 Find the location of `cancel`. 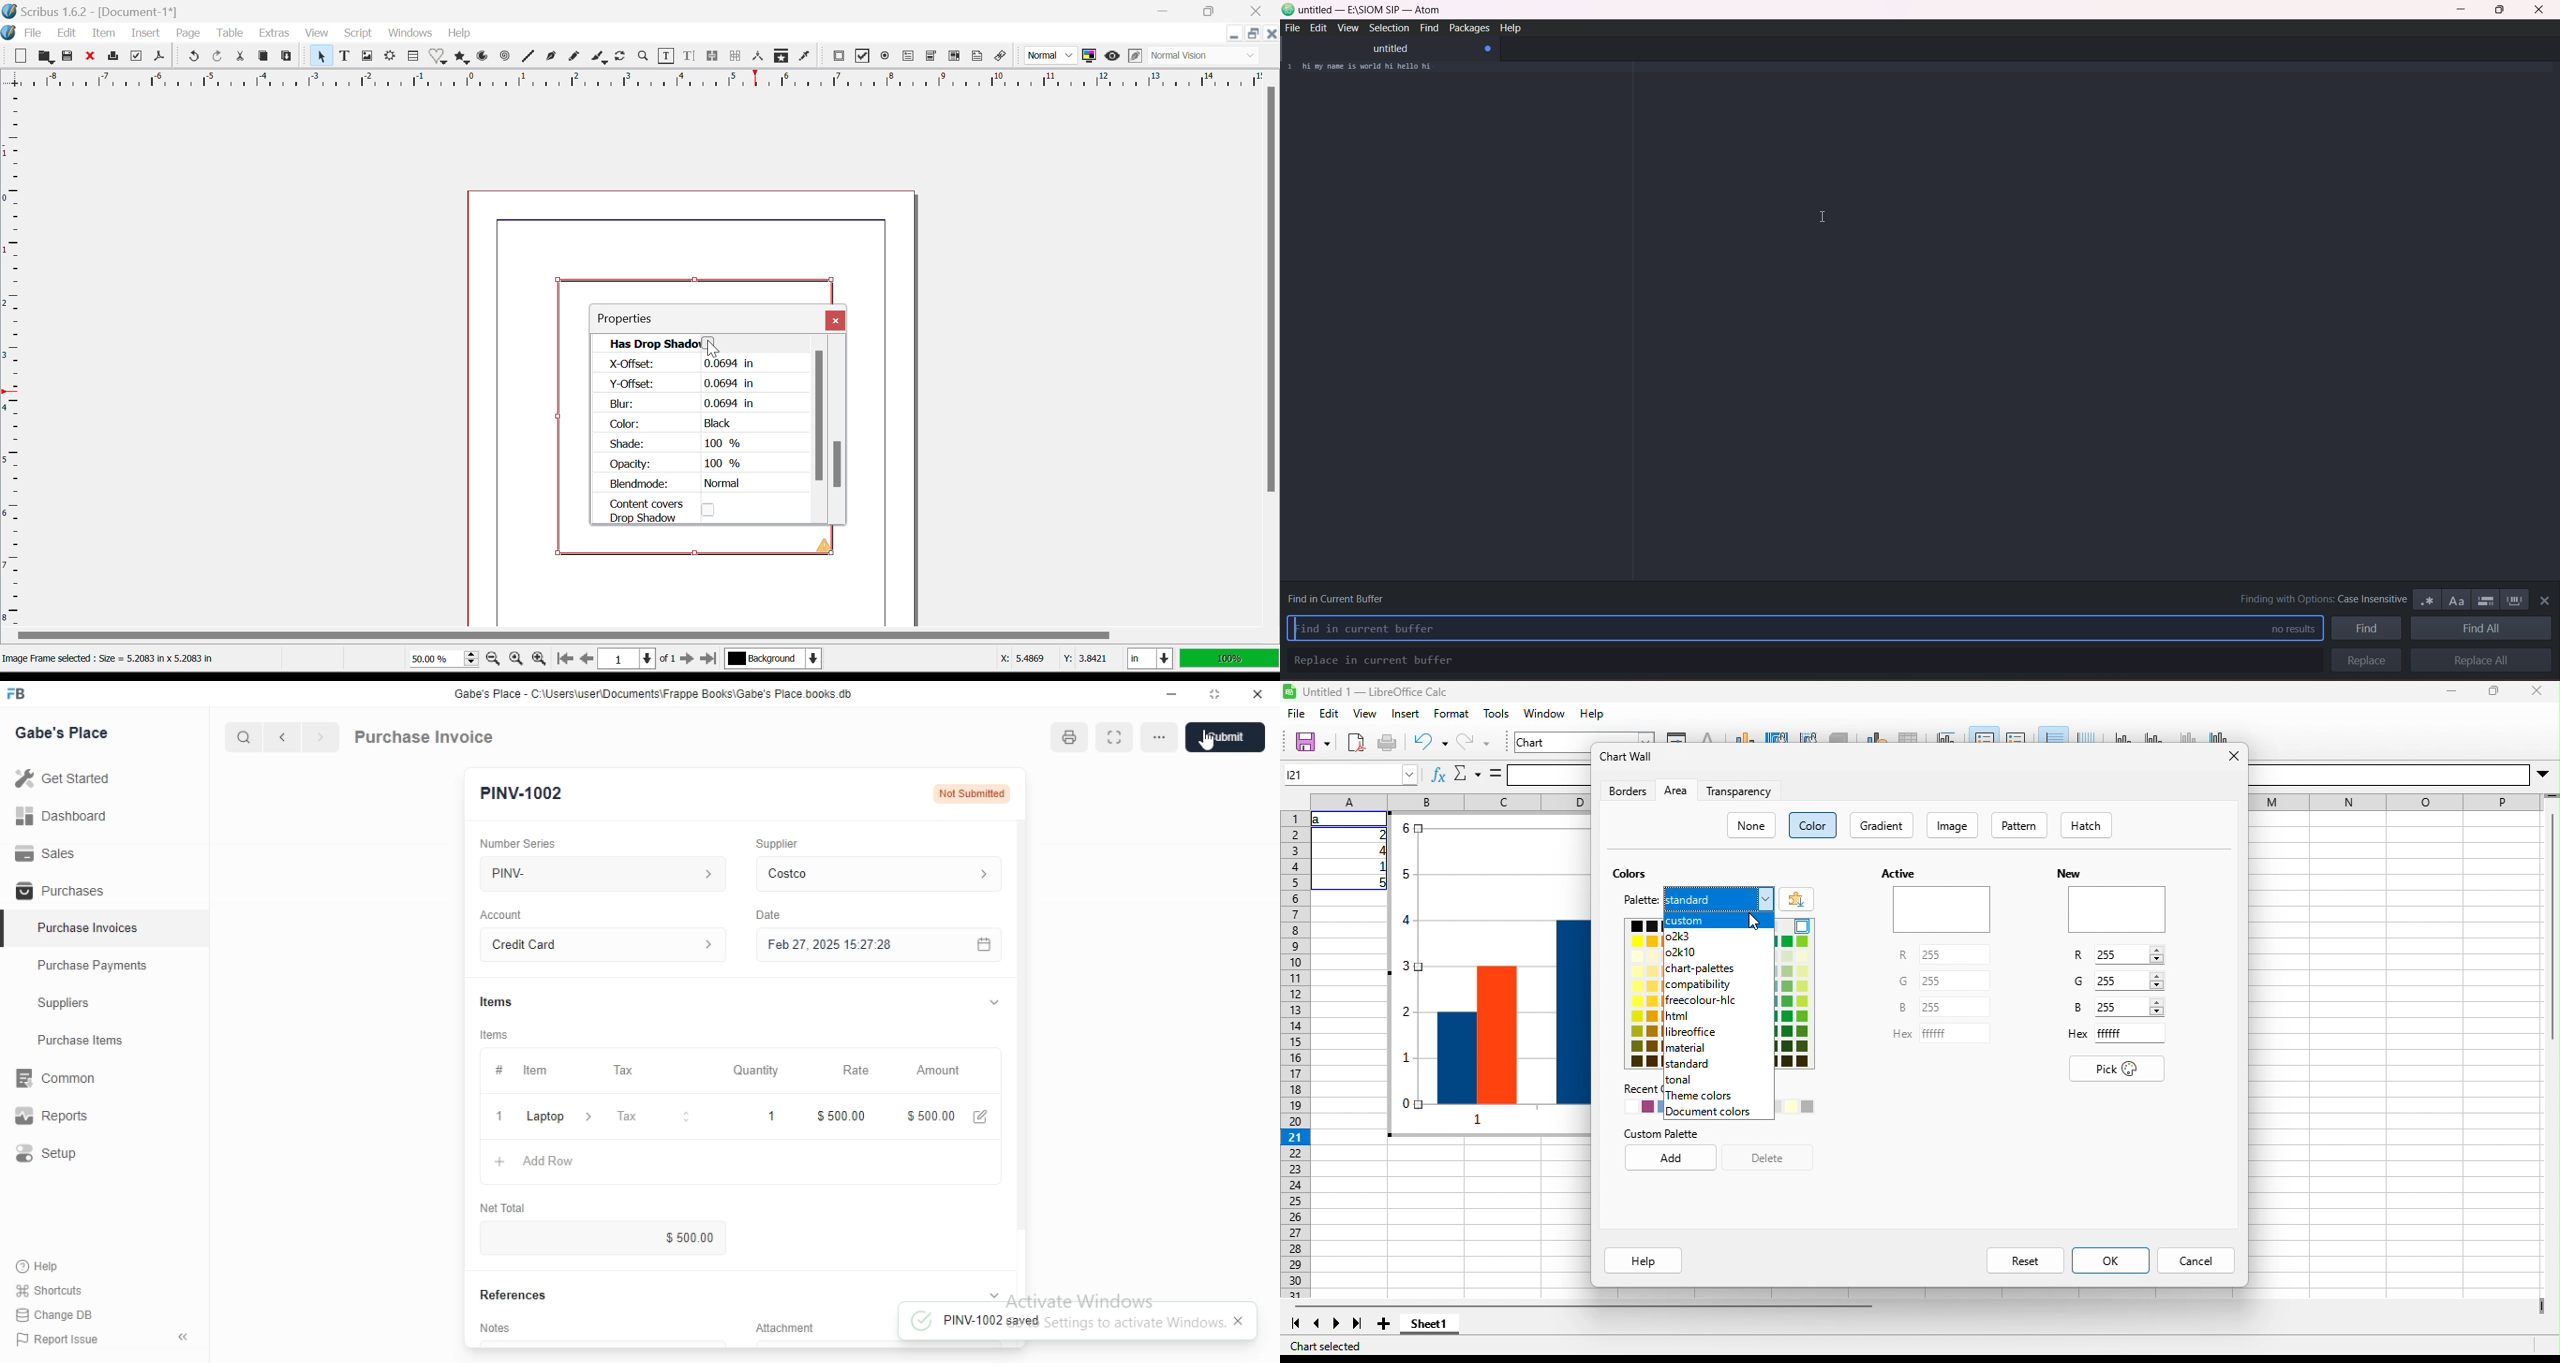

cancel is located at coordinates (2195, 1261).